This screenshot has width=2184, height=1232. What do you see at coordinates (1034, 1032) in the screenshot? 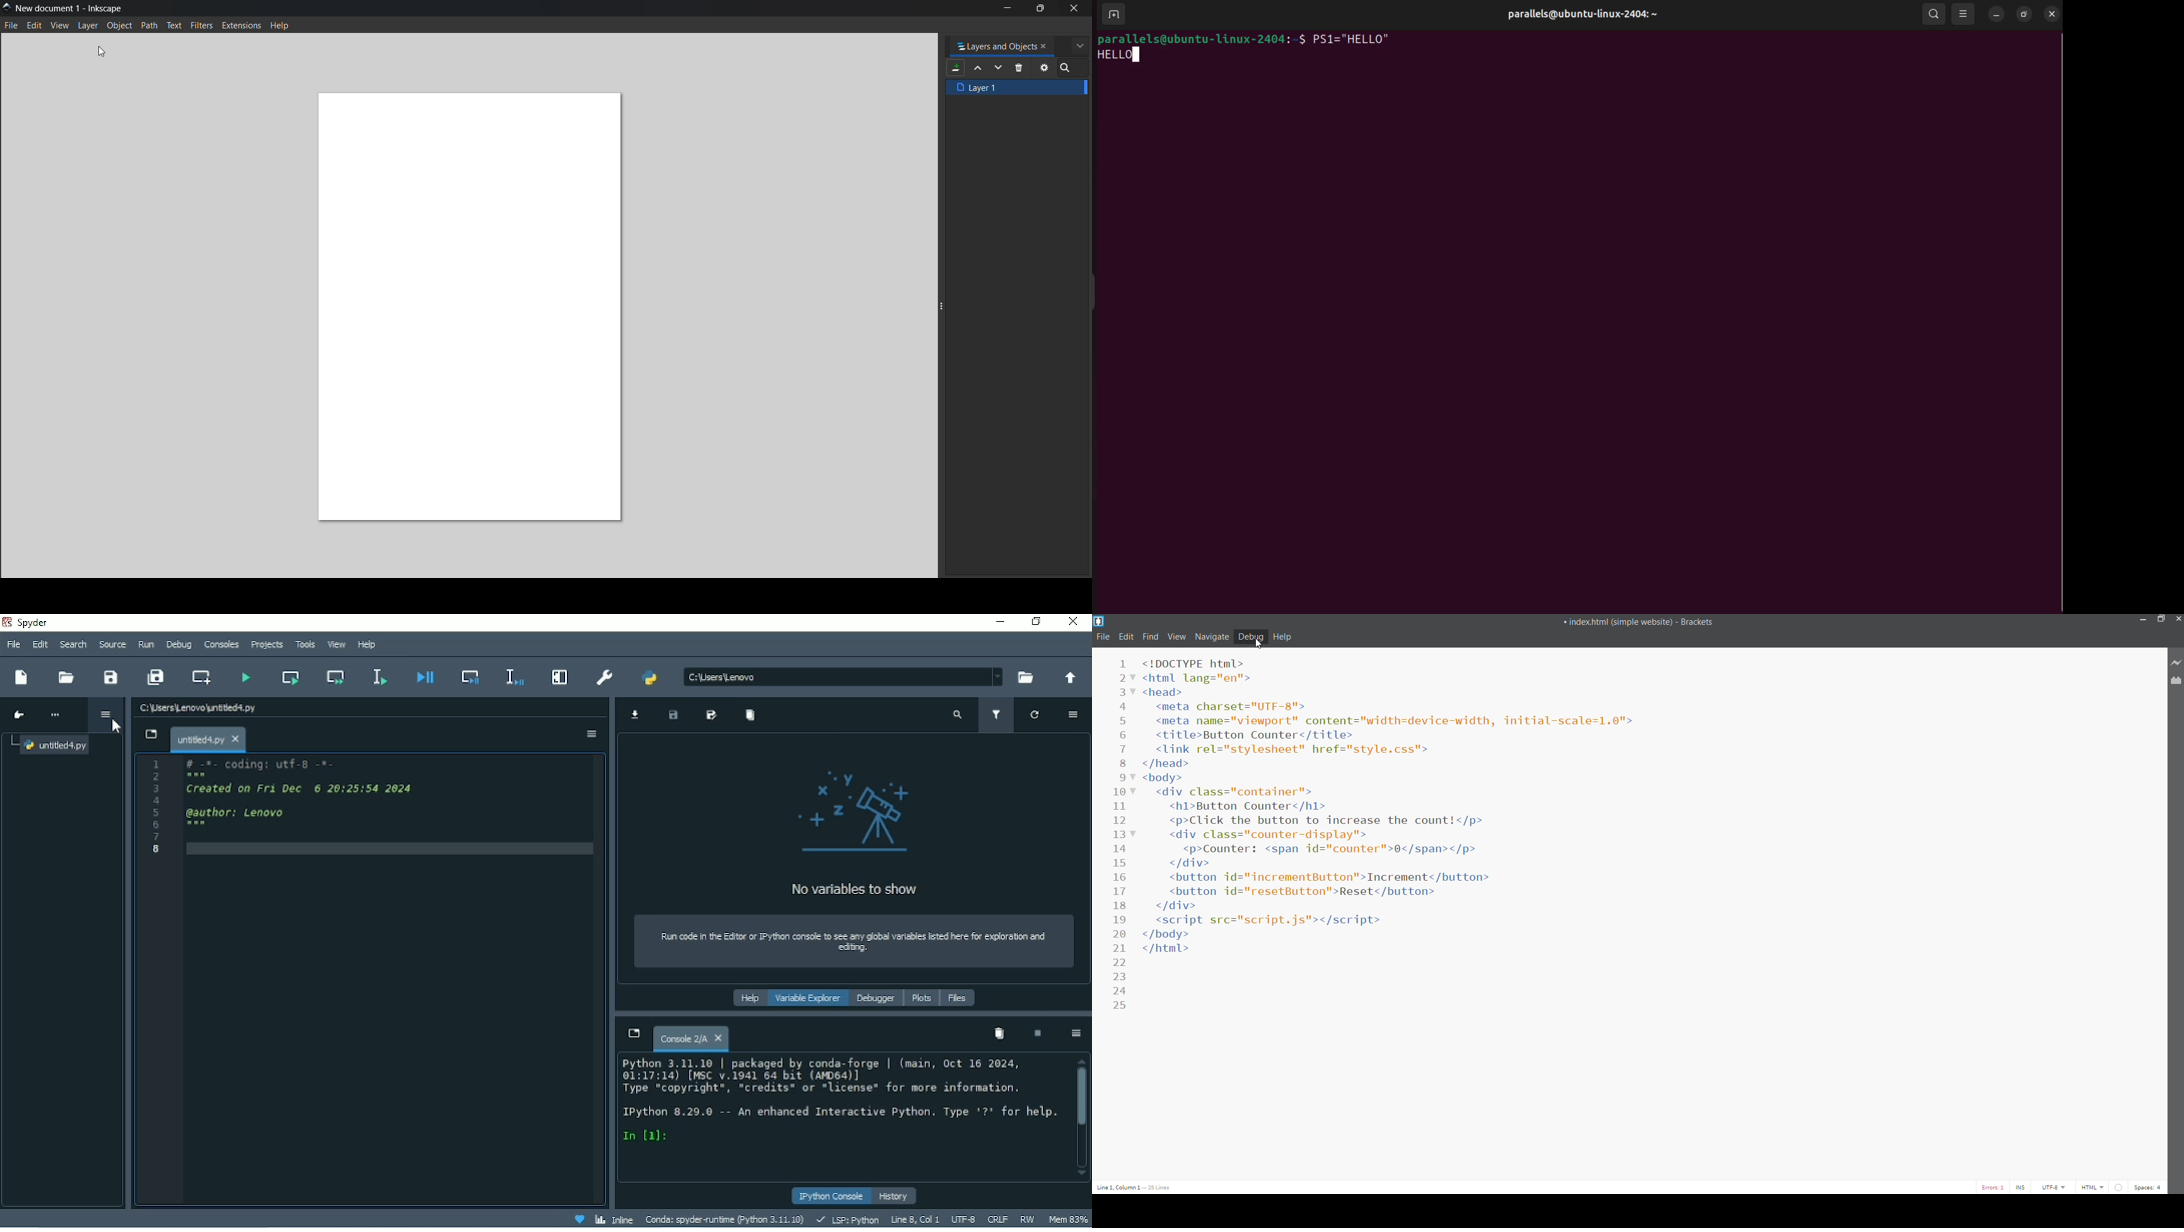
I see `Interrupt kernel` at bounding box center [1034, 1032].